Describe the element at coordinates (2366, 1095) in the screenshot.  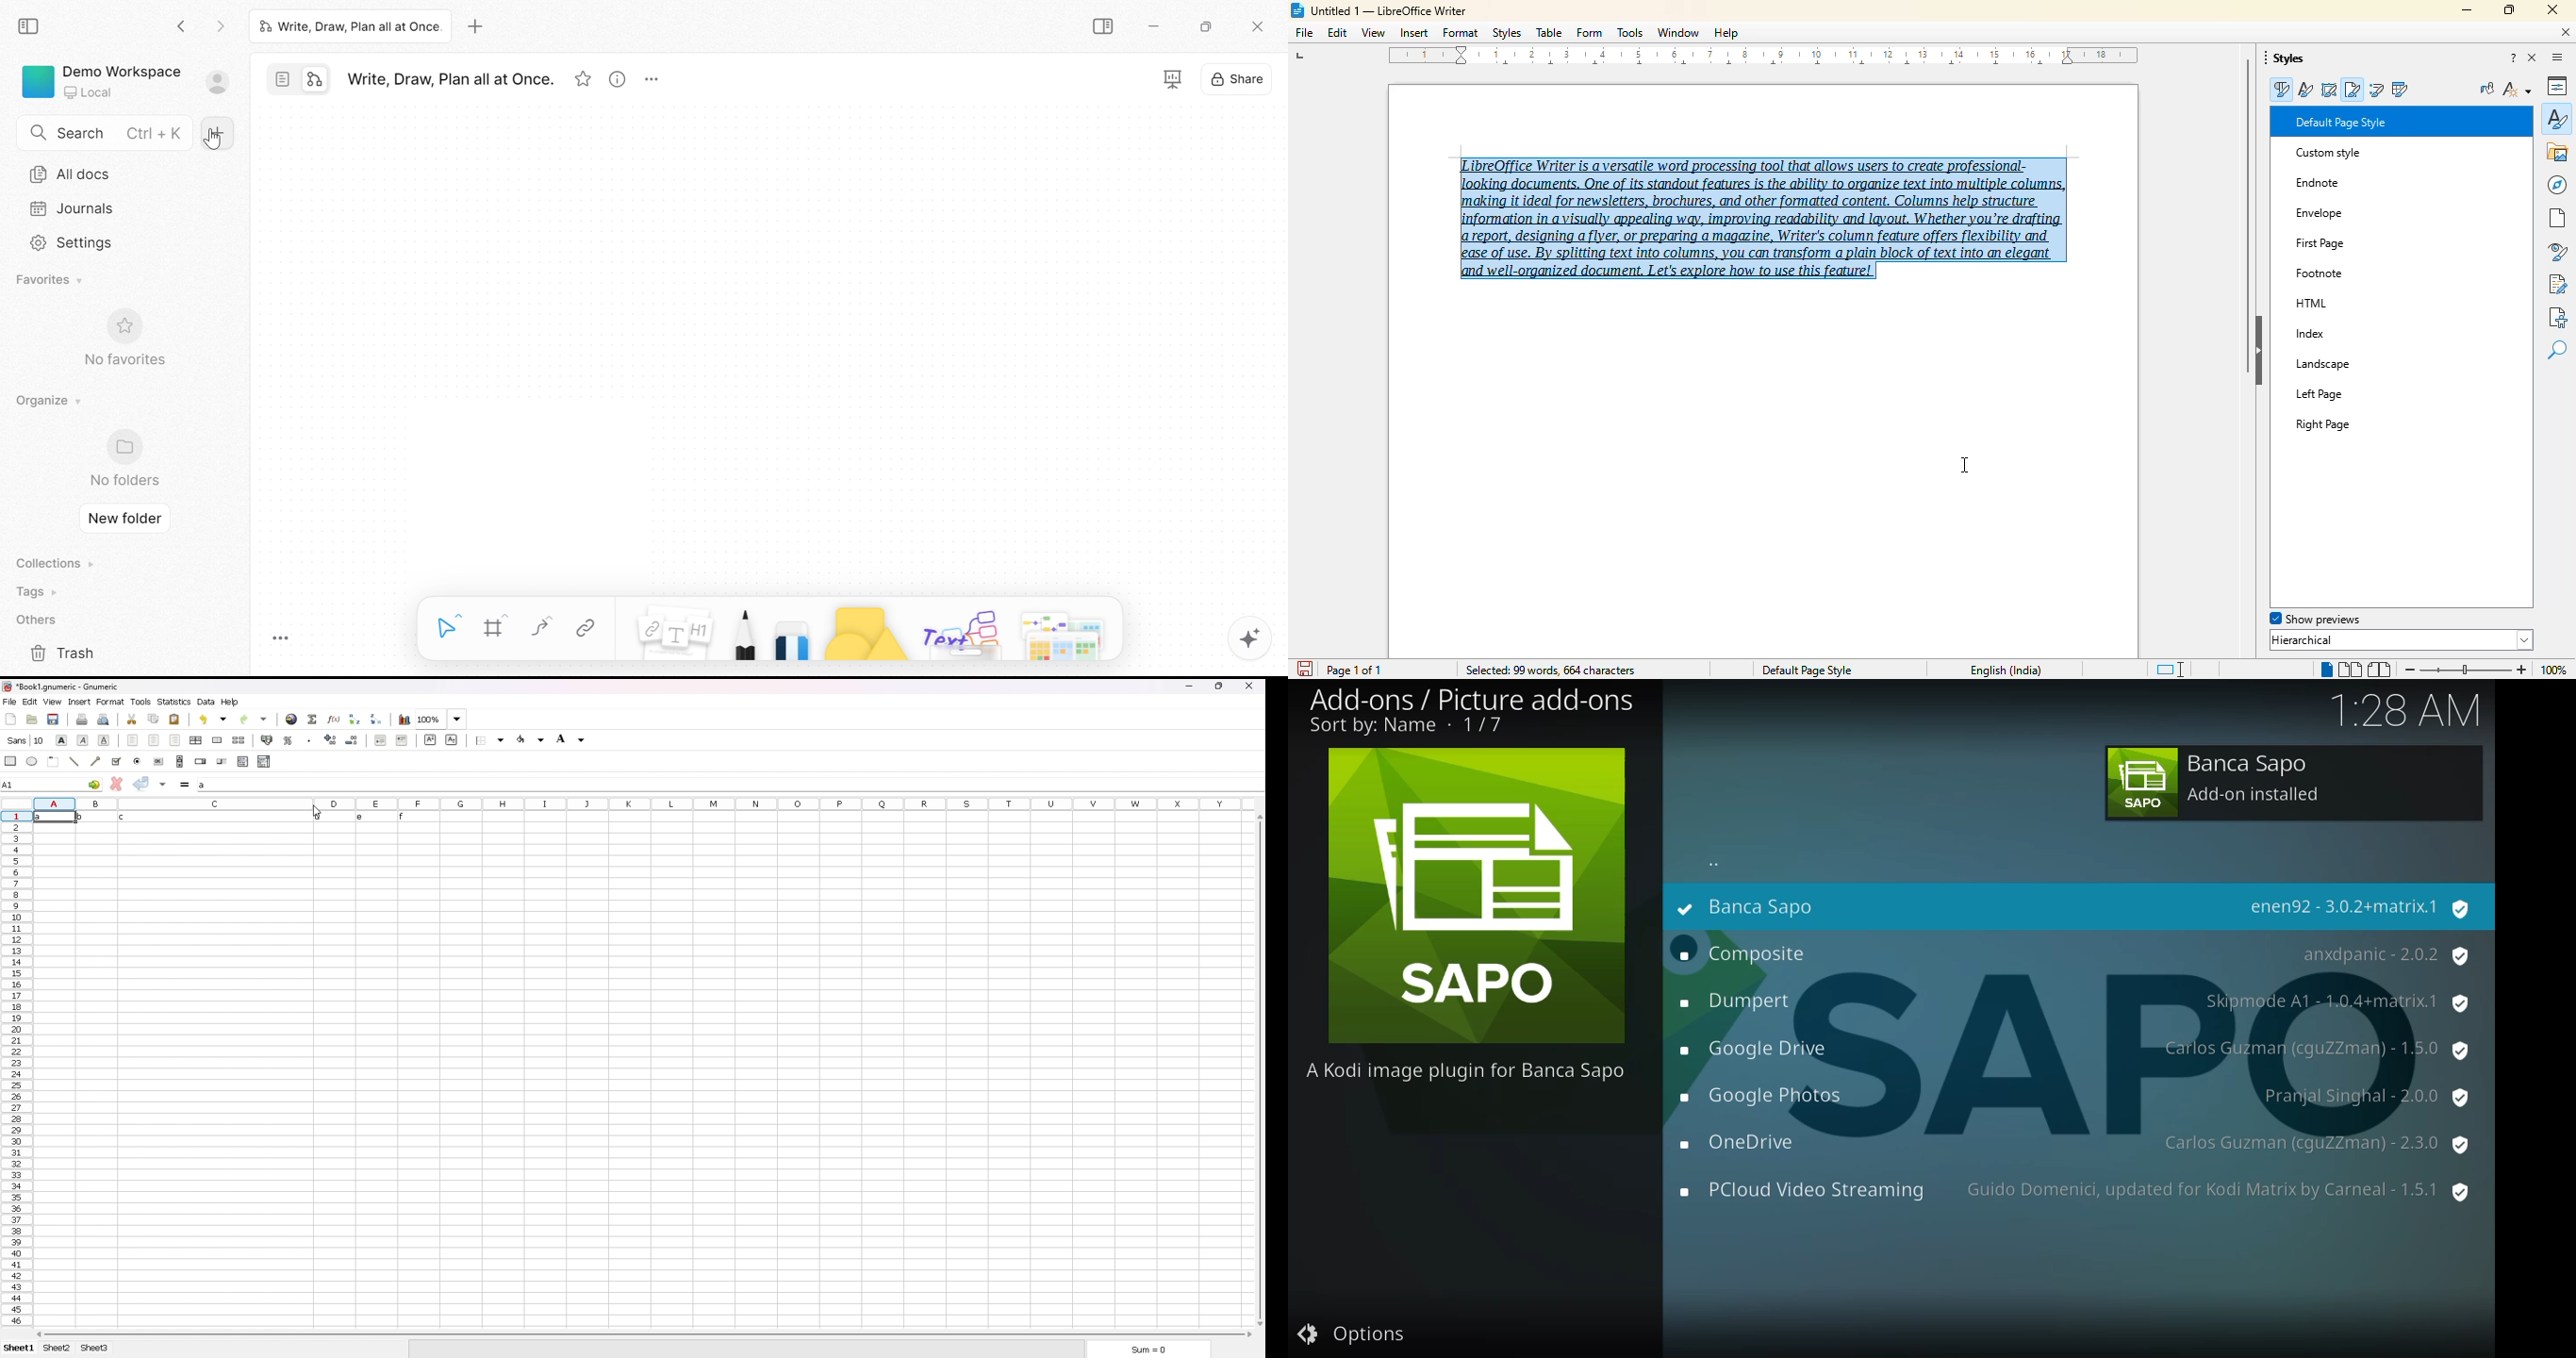
I see `version` at that location.